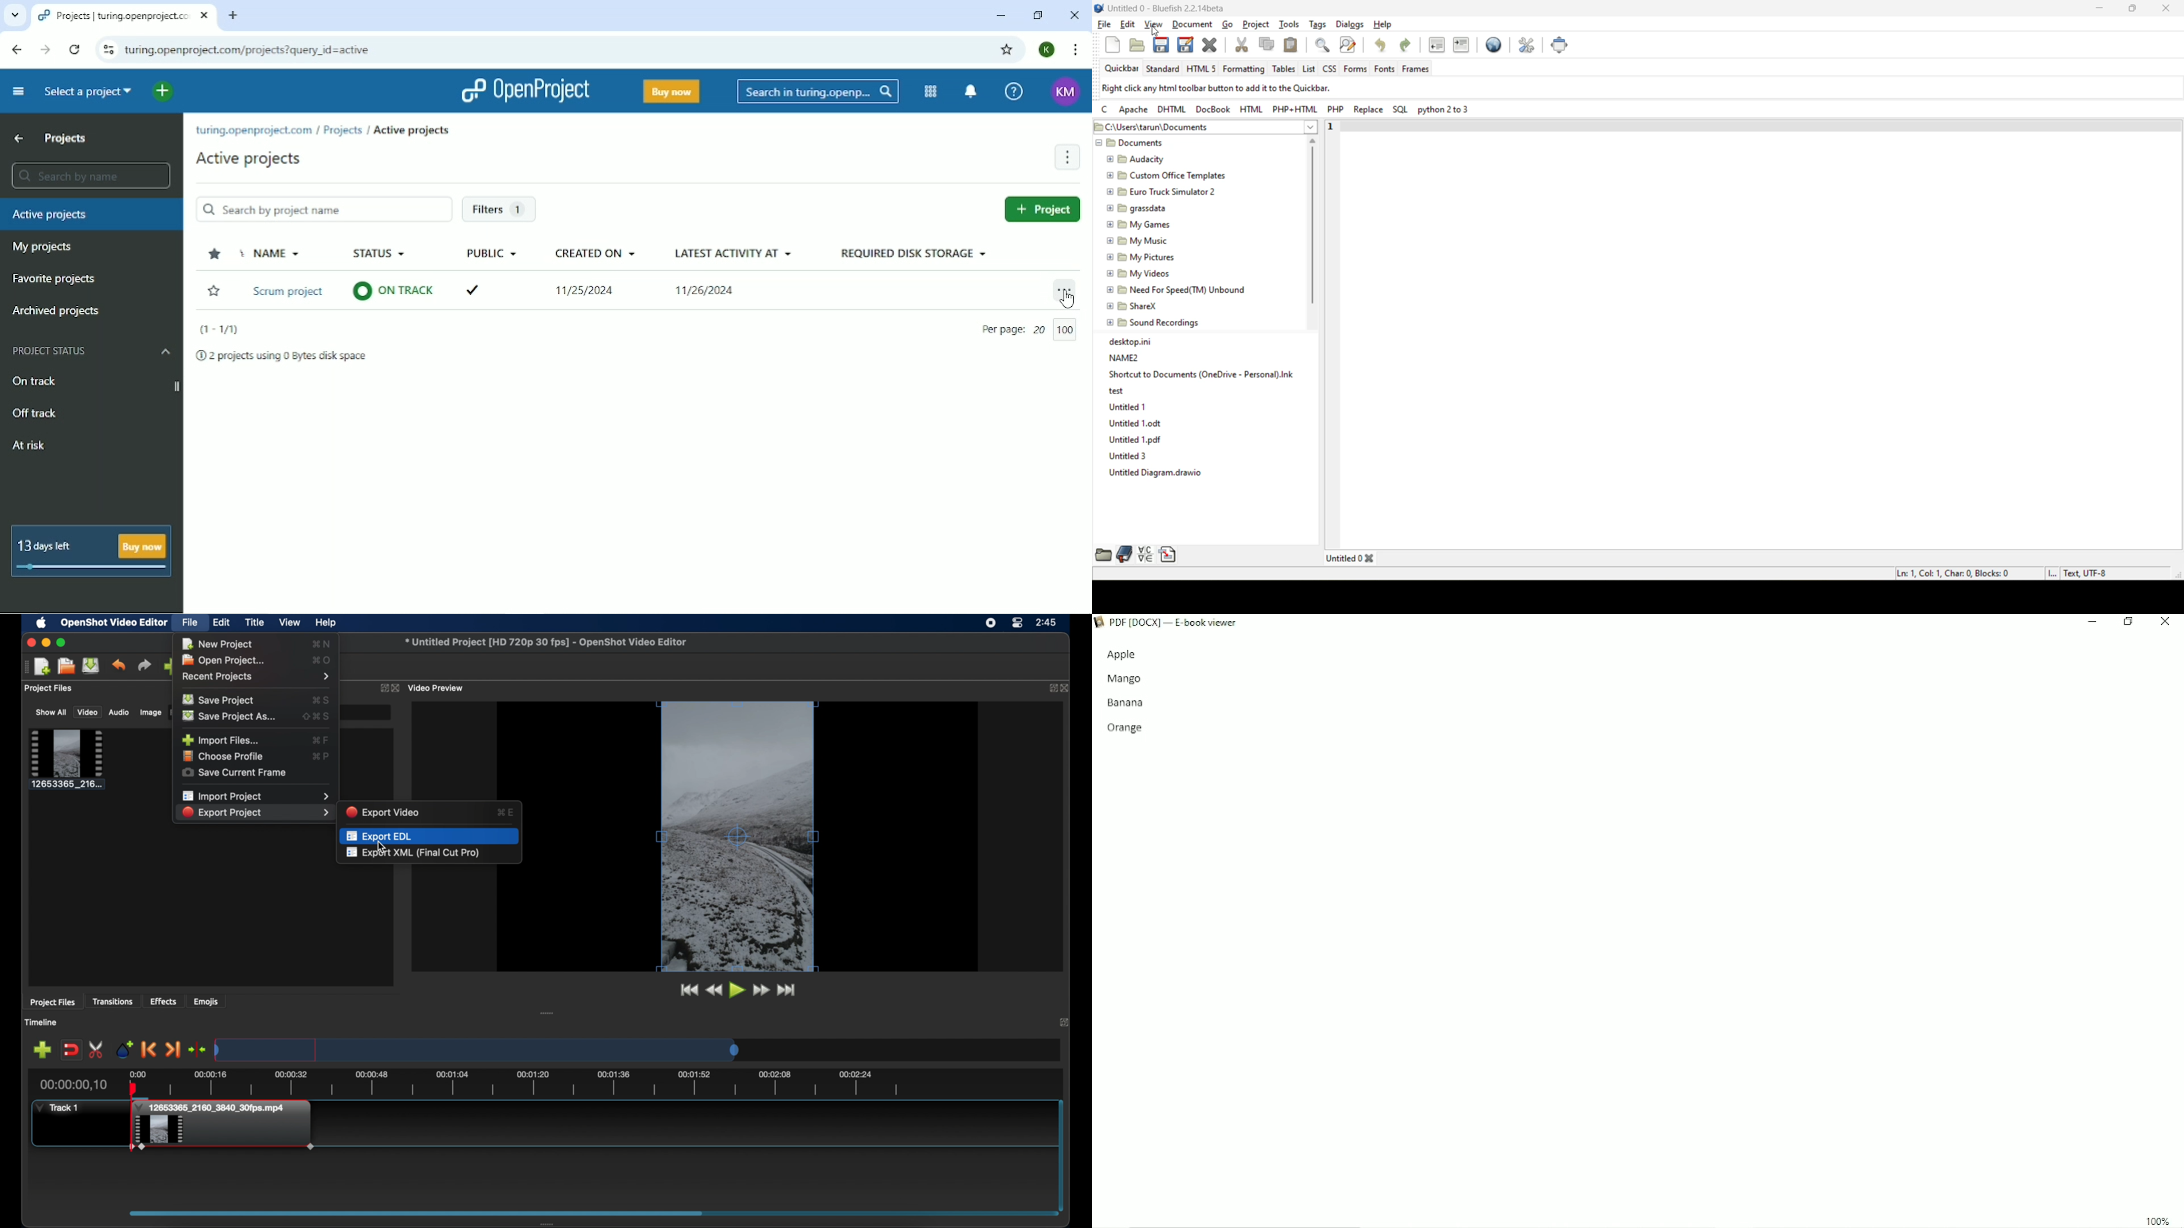 The image size is (2184, 1232). I want to click on Need For Speed(TM) Unbound, so click(1173, 291).